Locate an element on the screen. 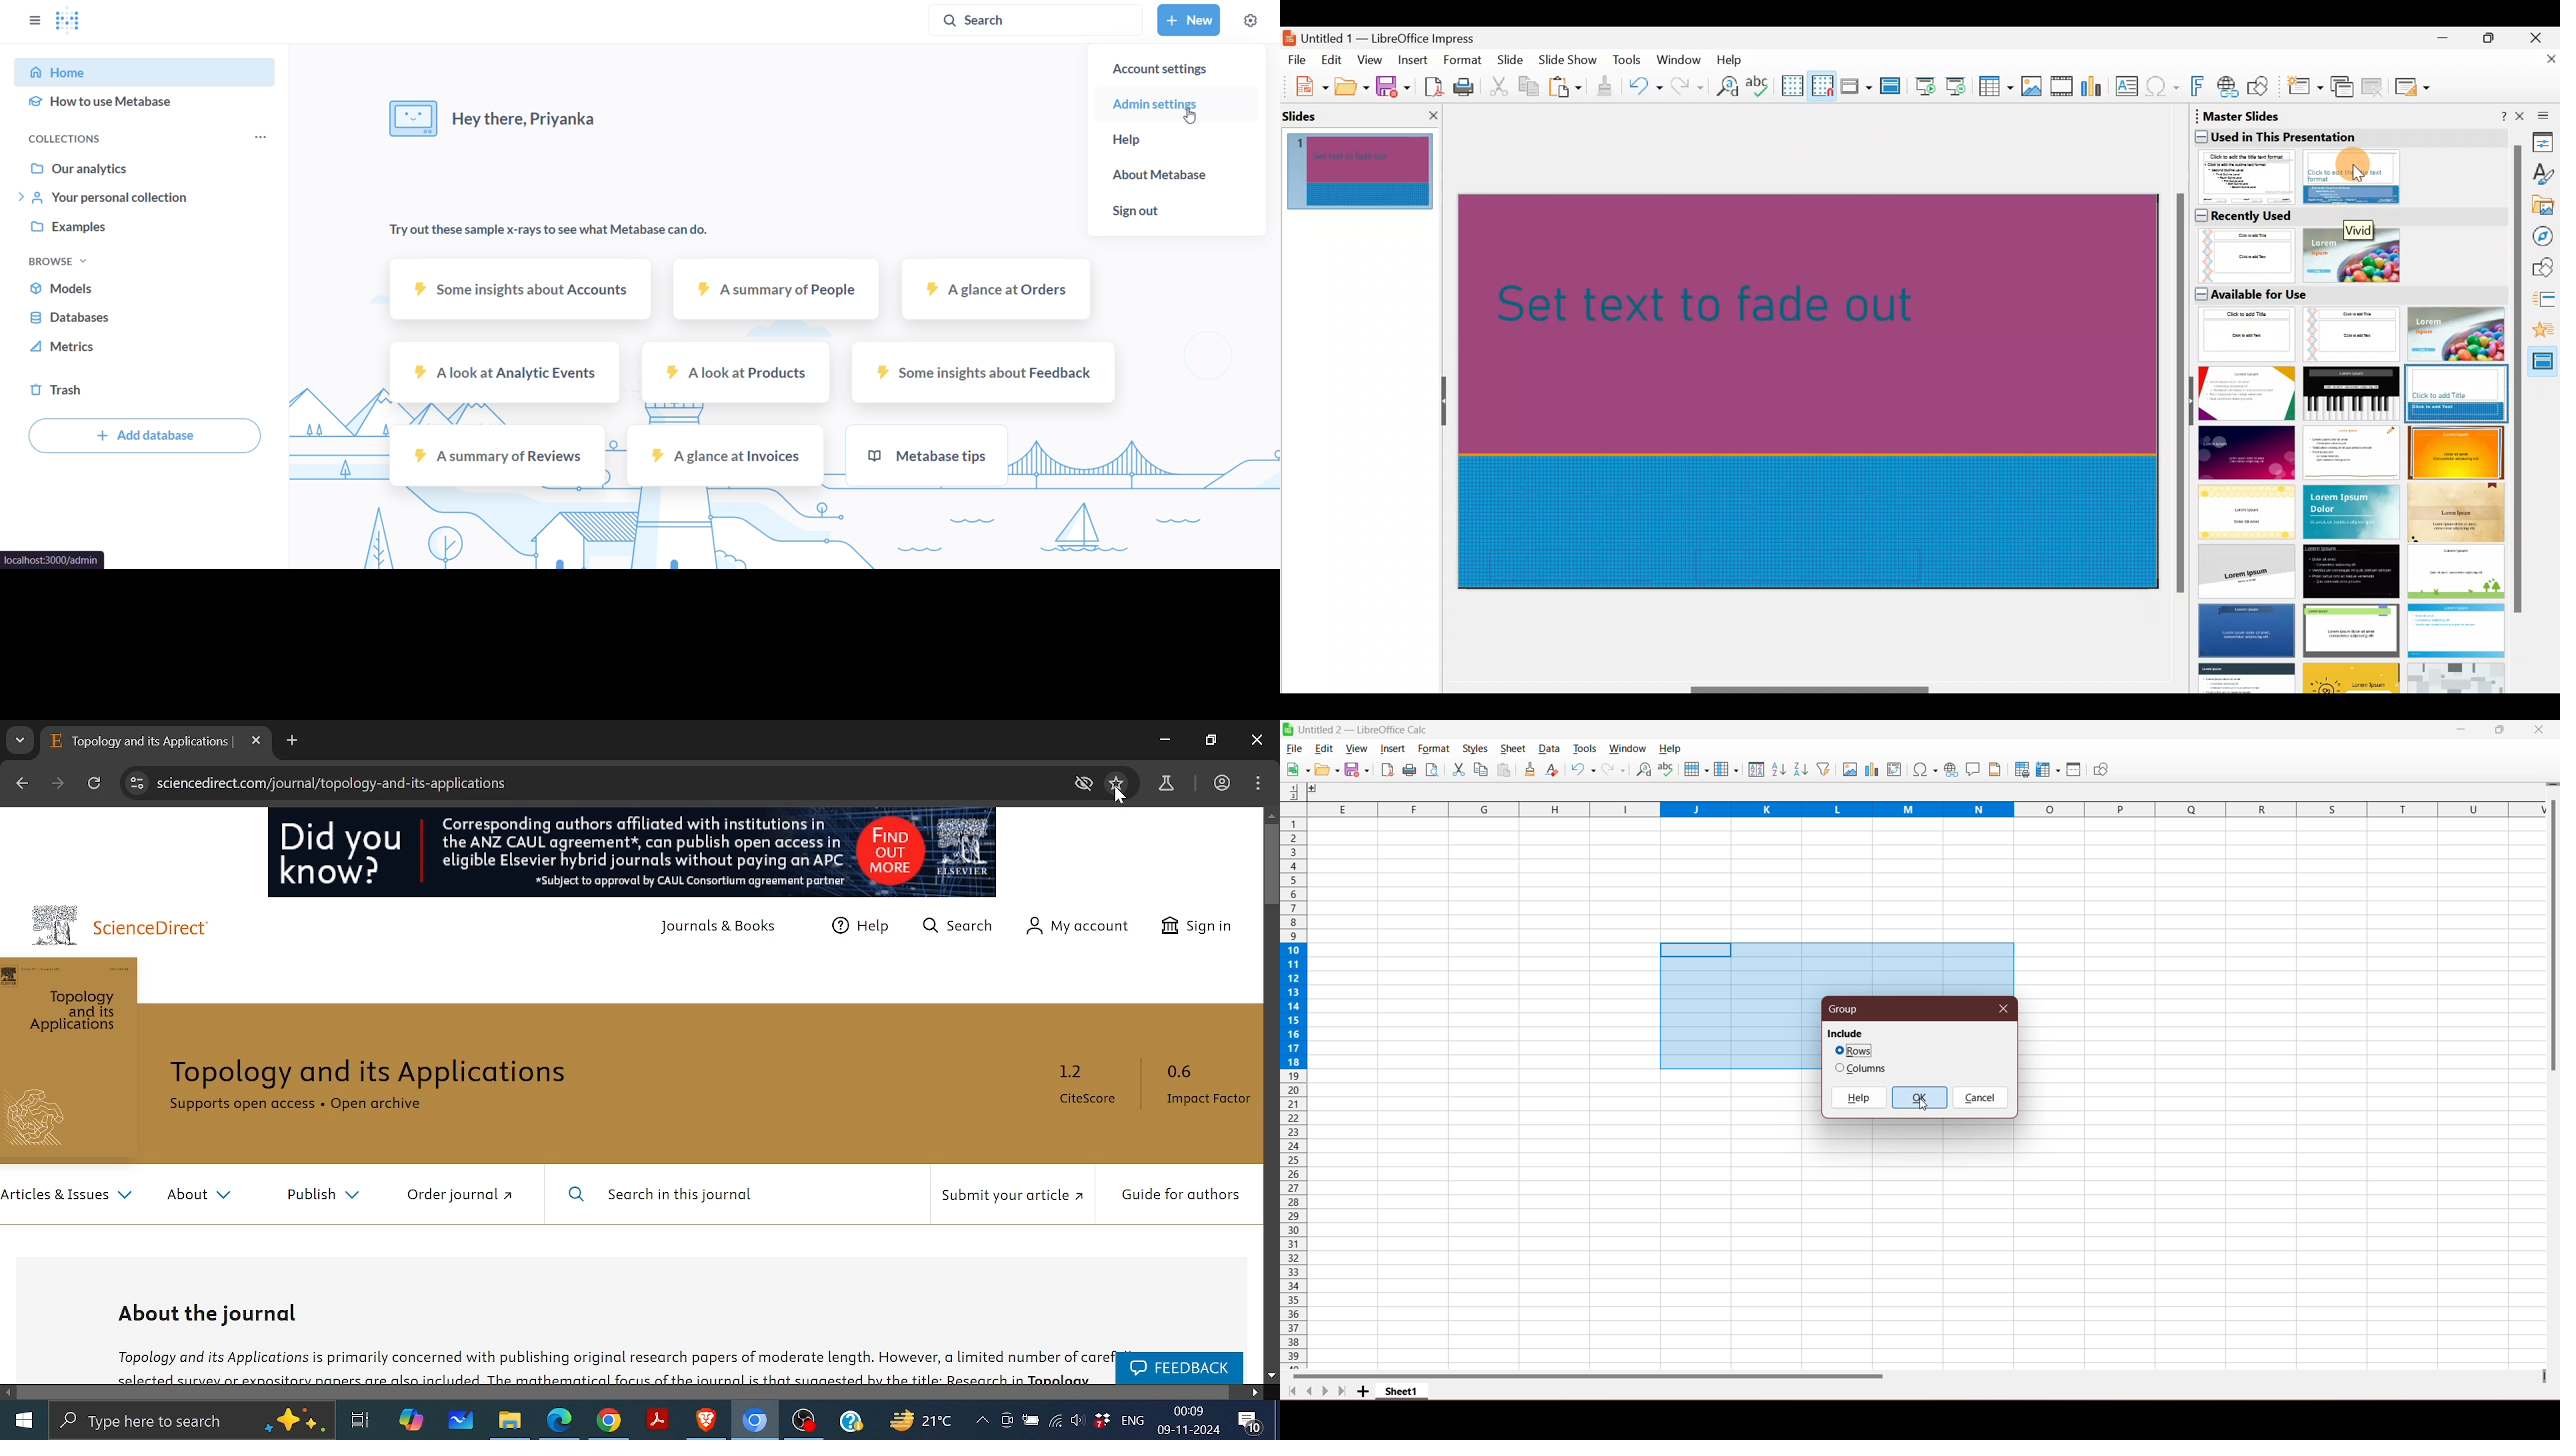 The image size is (2576, 1456). Group is located at coordinates (1847, 1009).